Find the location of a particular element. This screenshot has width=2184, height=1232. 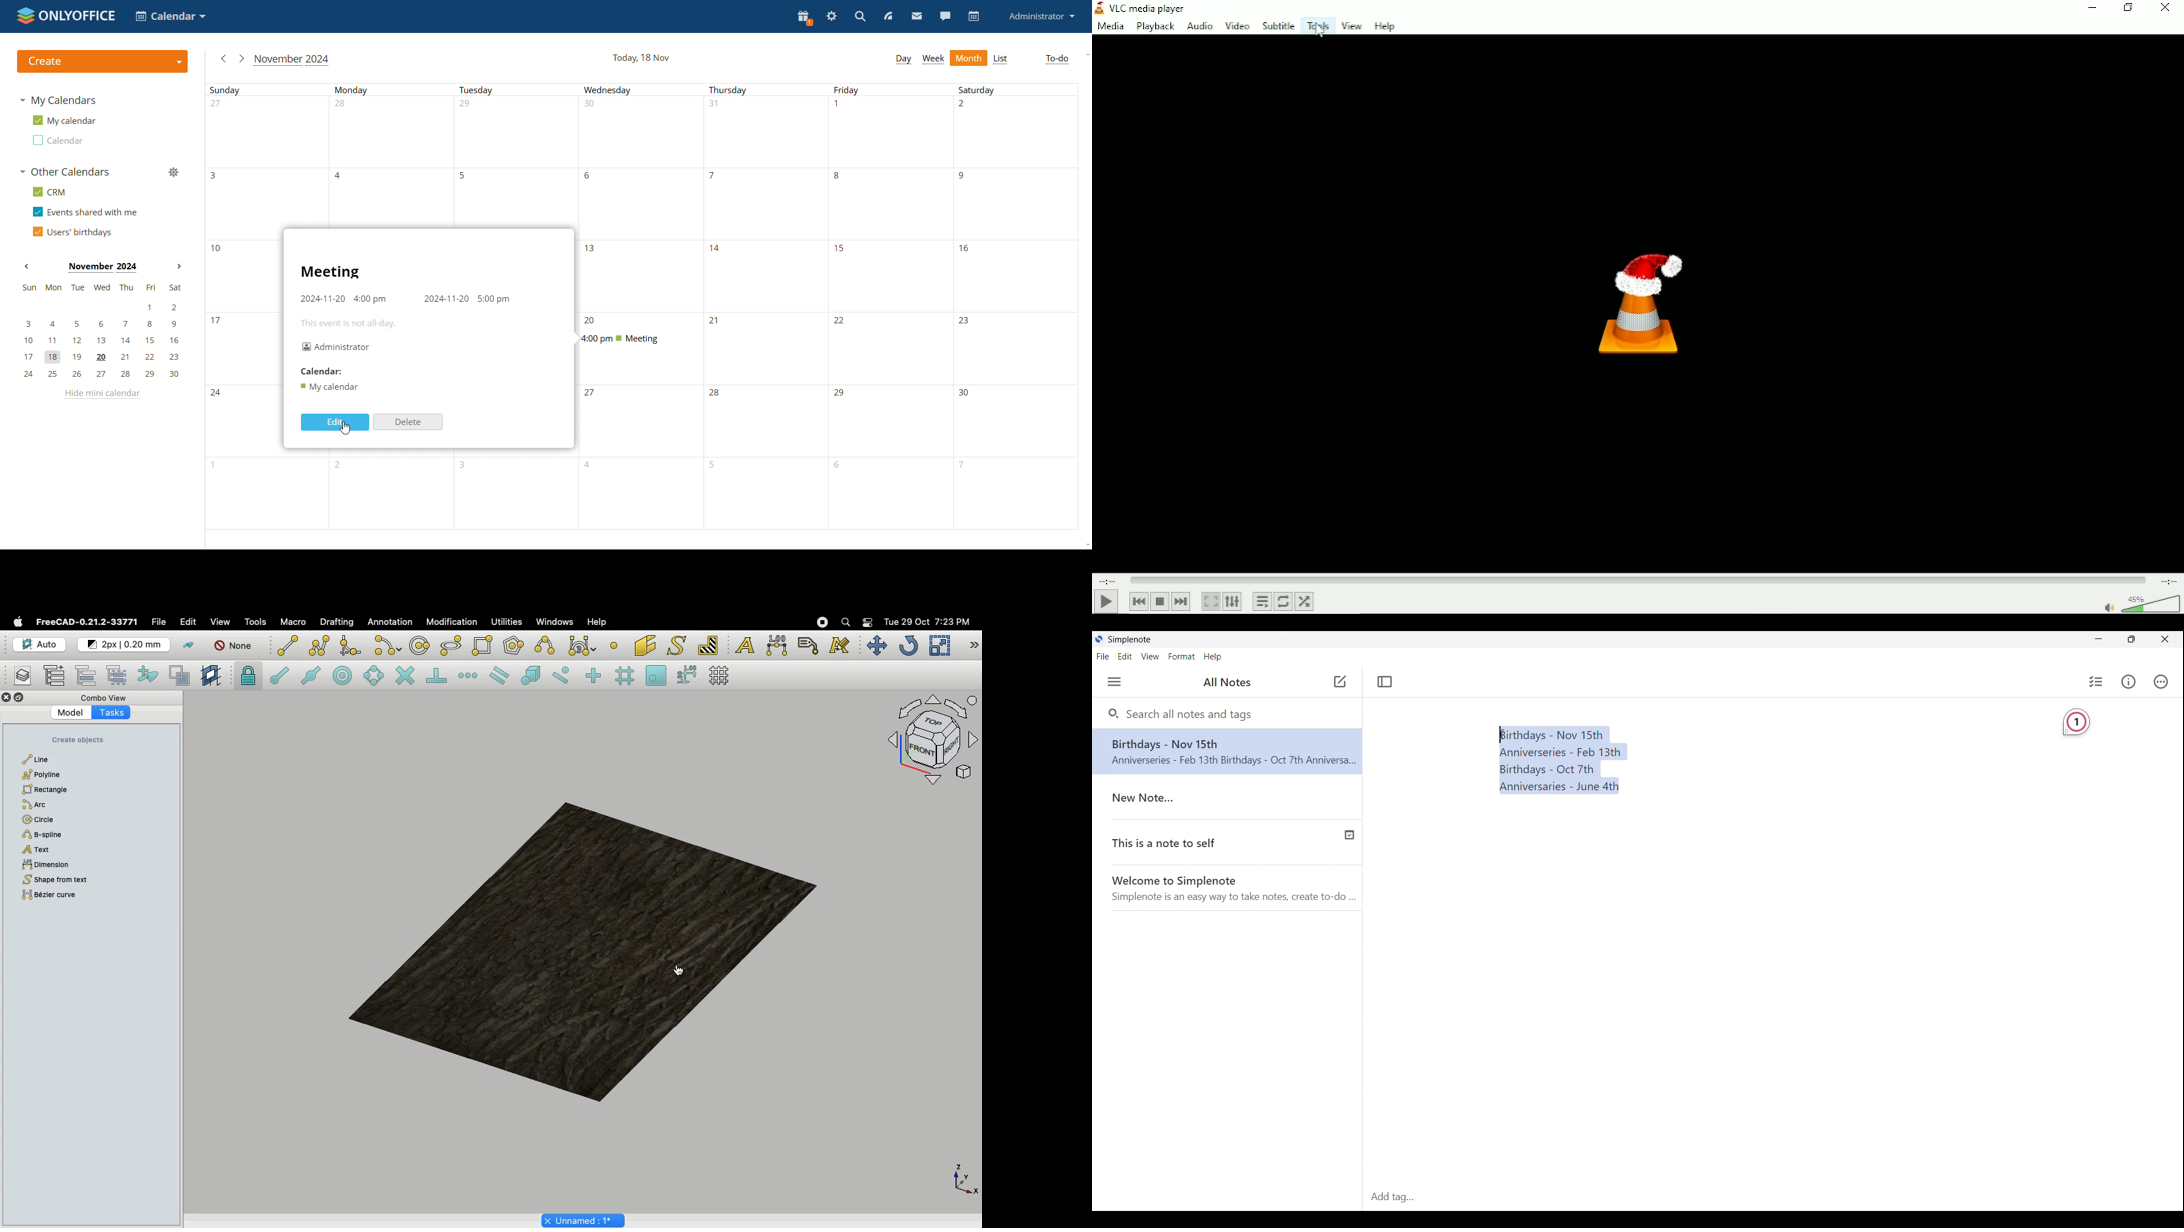

Click to add note is located at coordinates (1340, 681).